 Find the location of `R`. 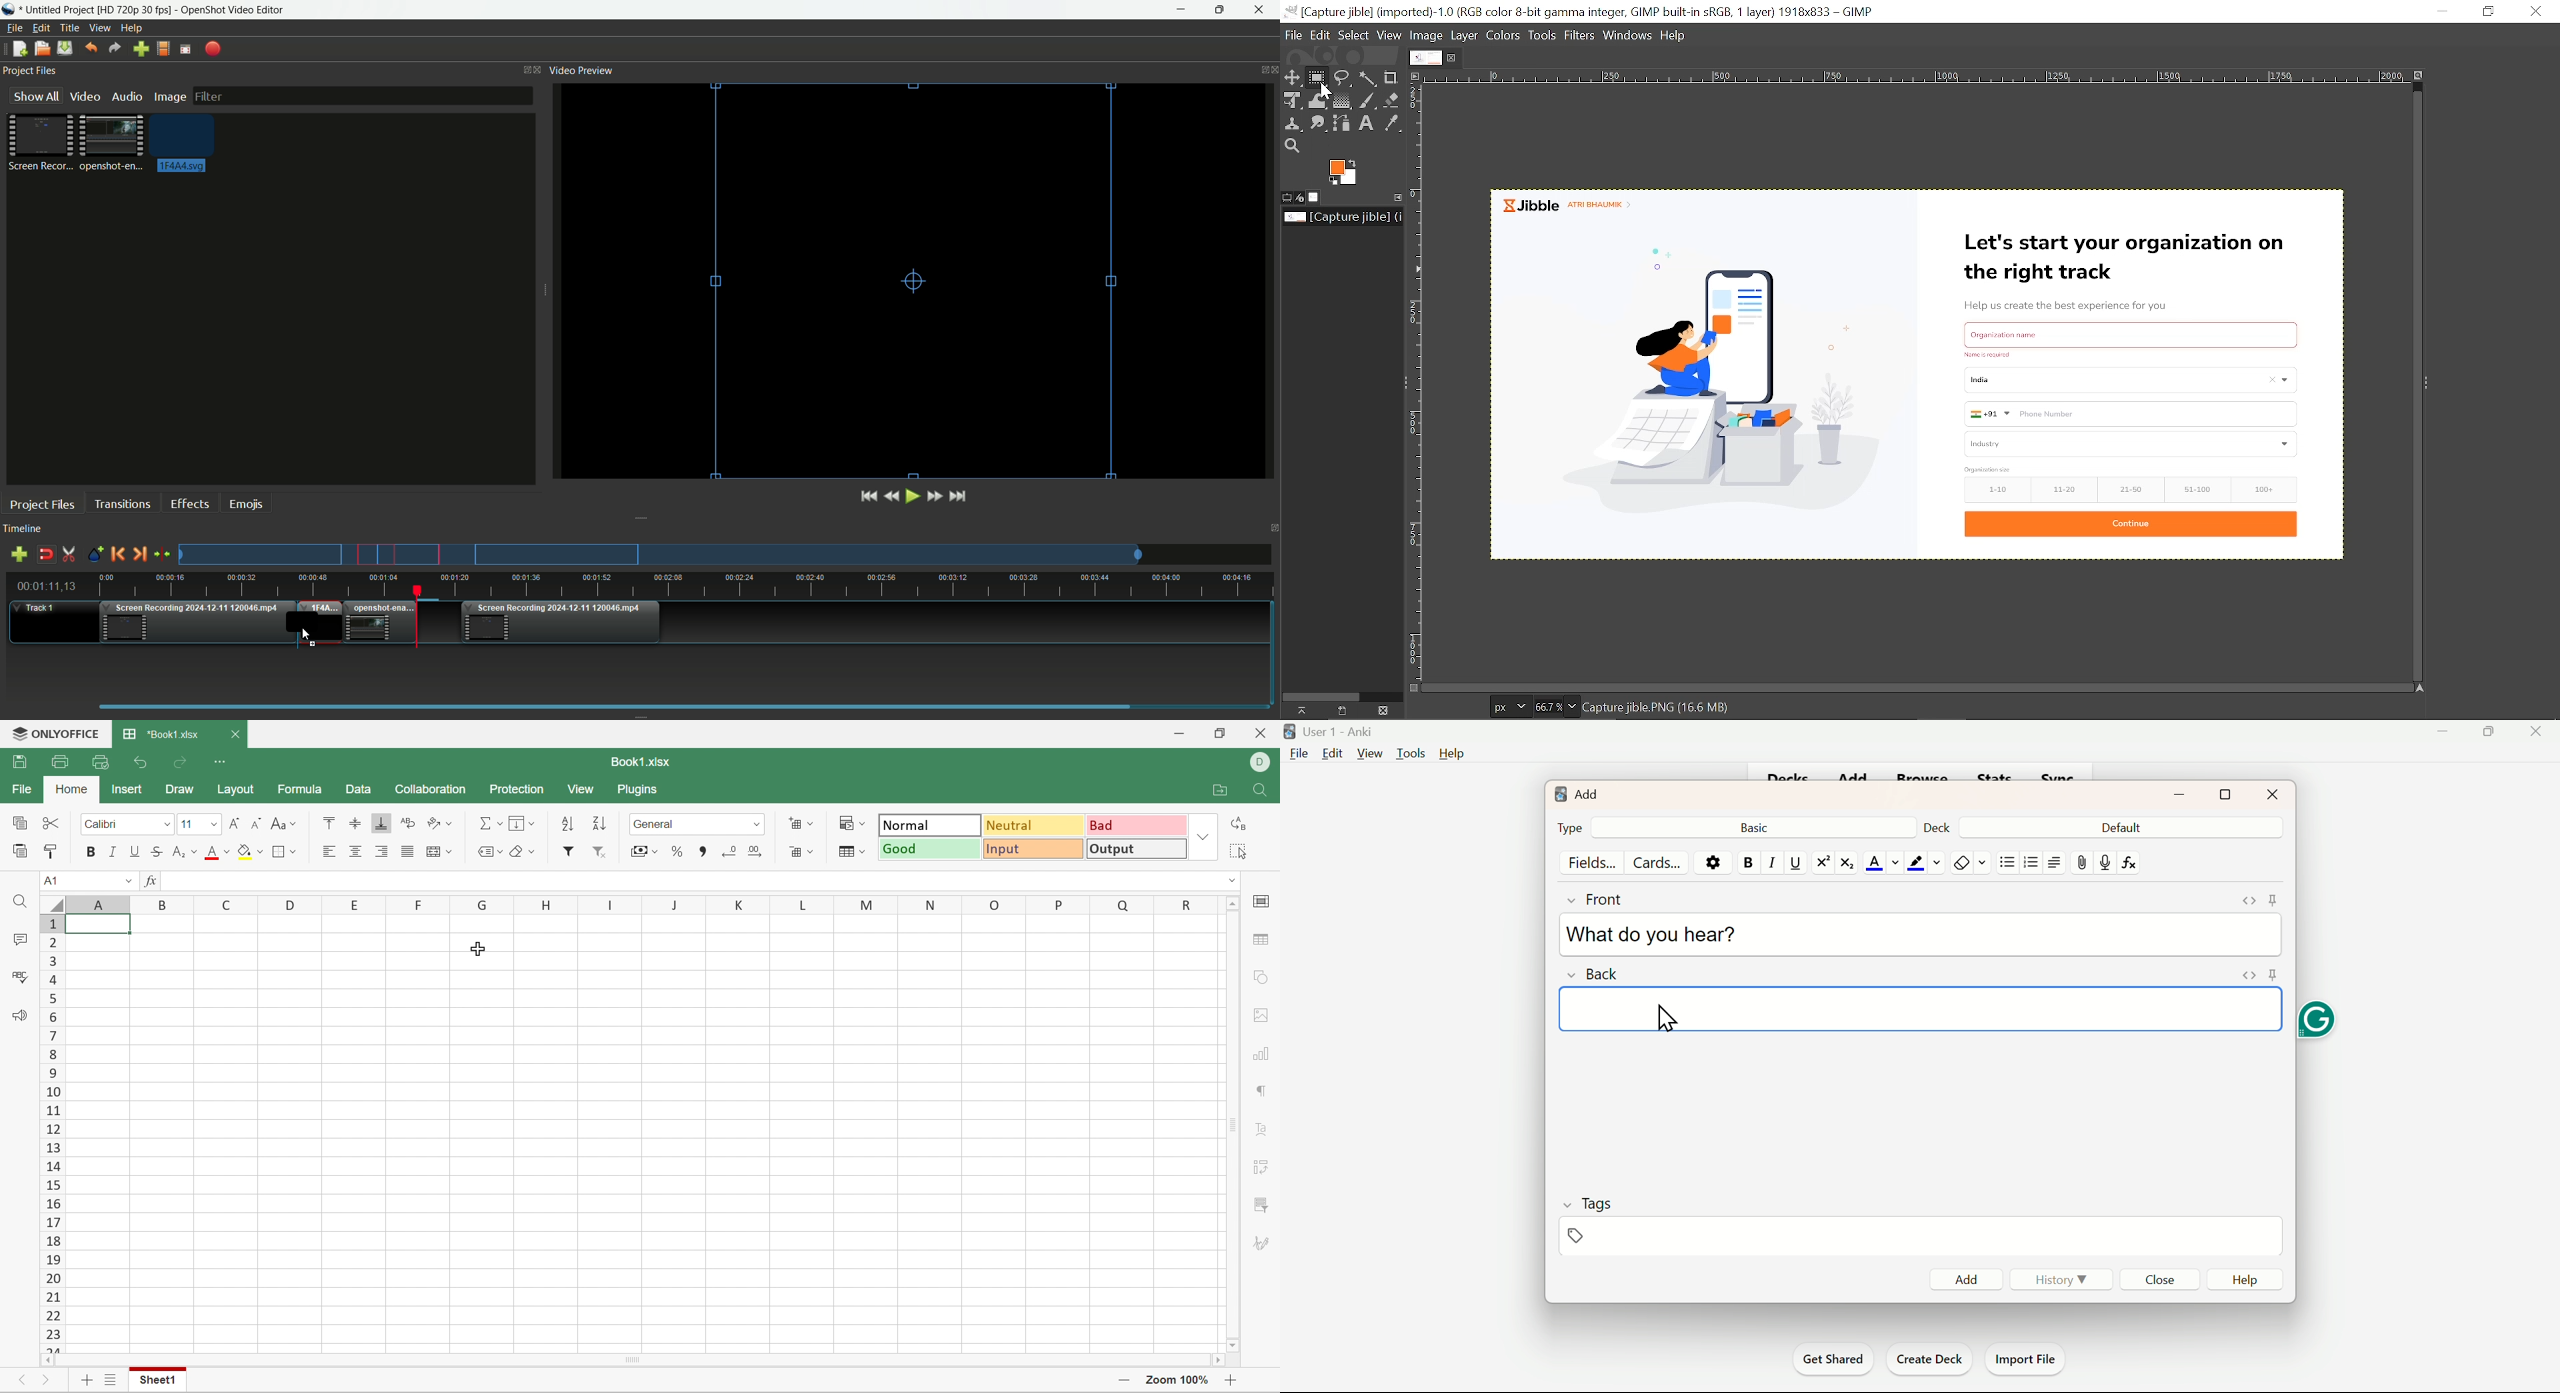

R is located at coordinates (1191, 905).